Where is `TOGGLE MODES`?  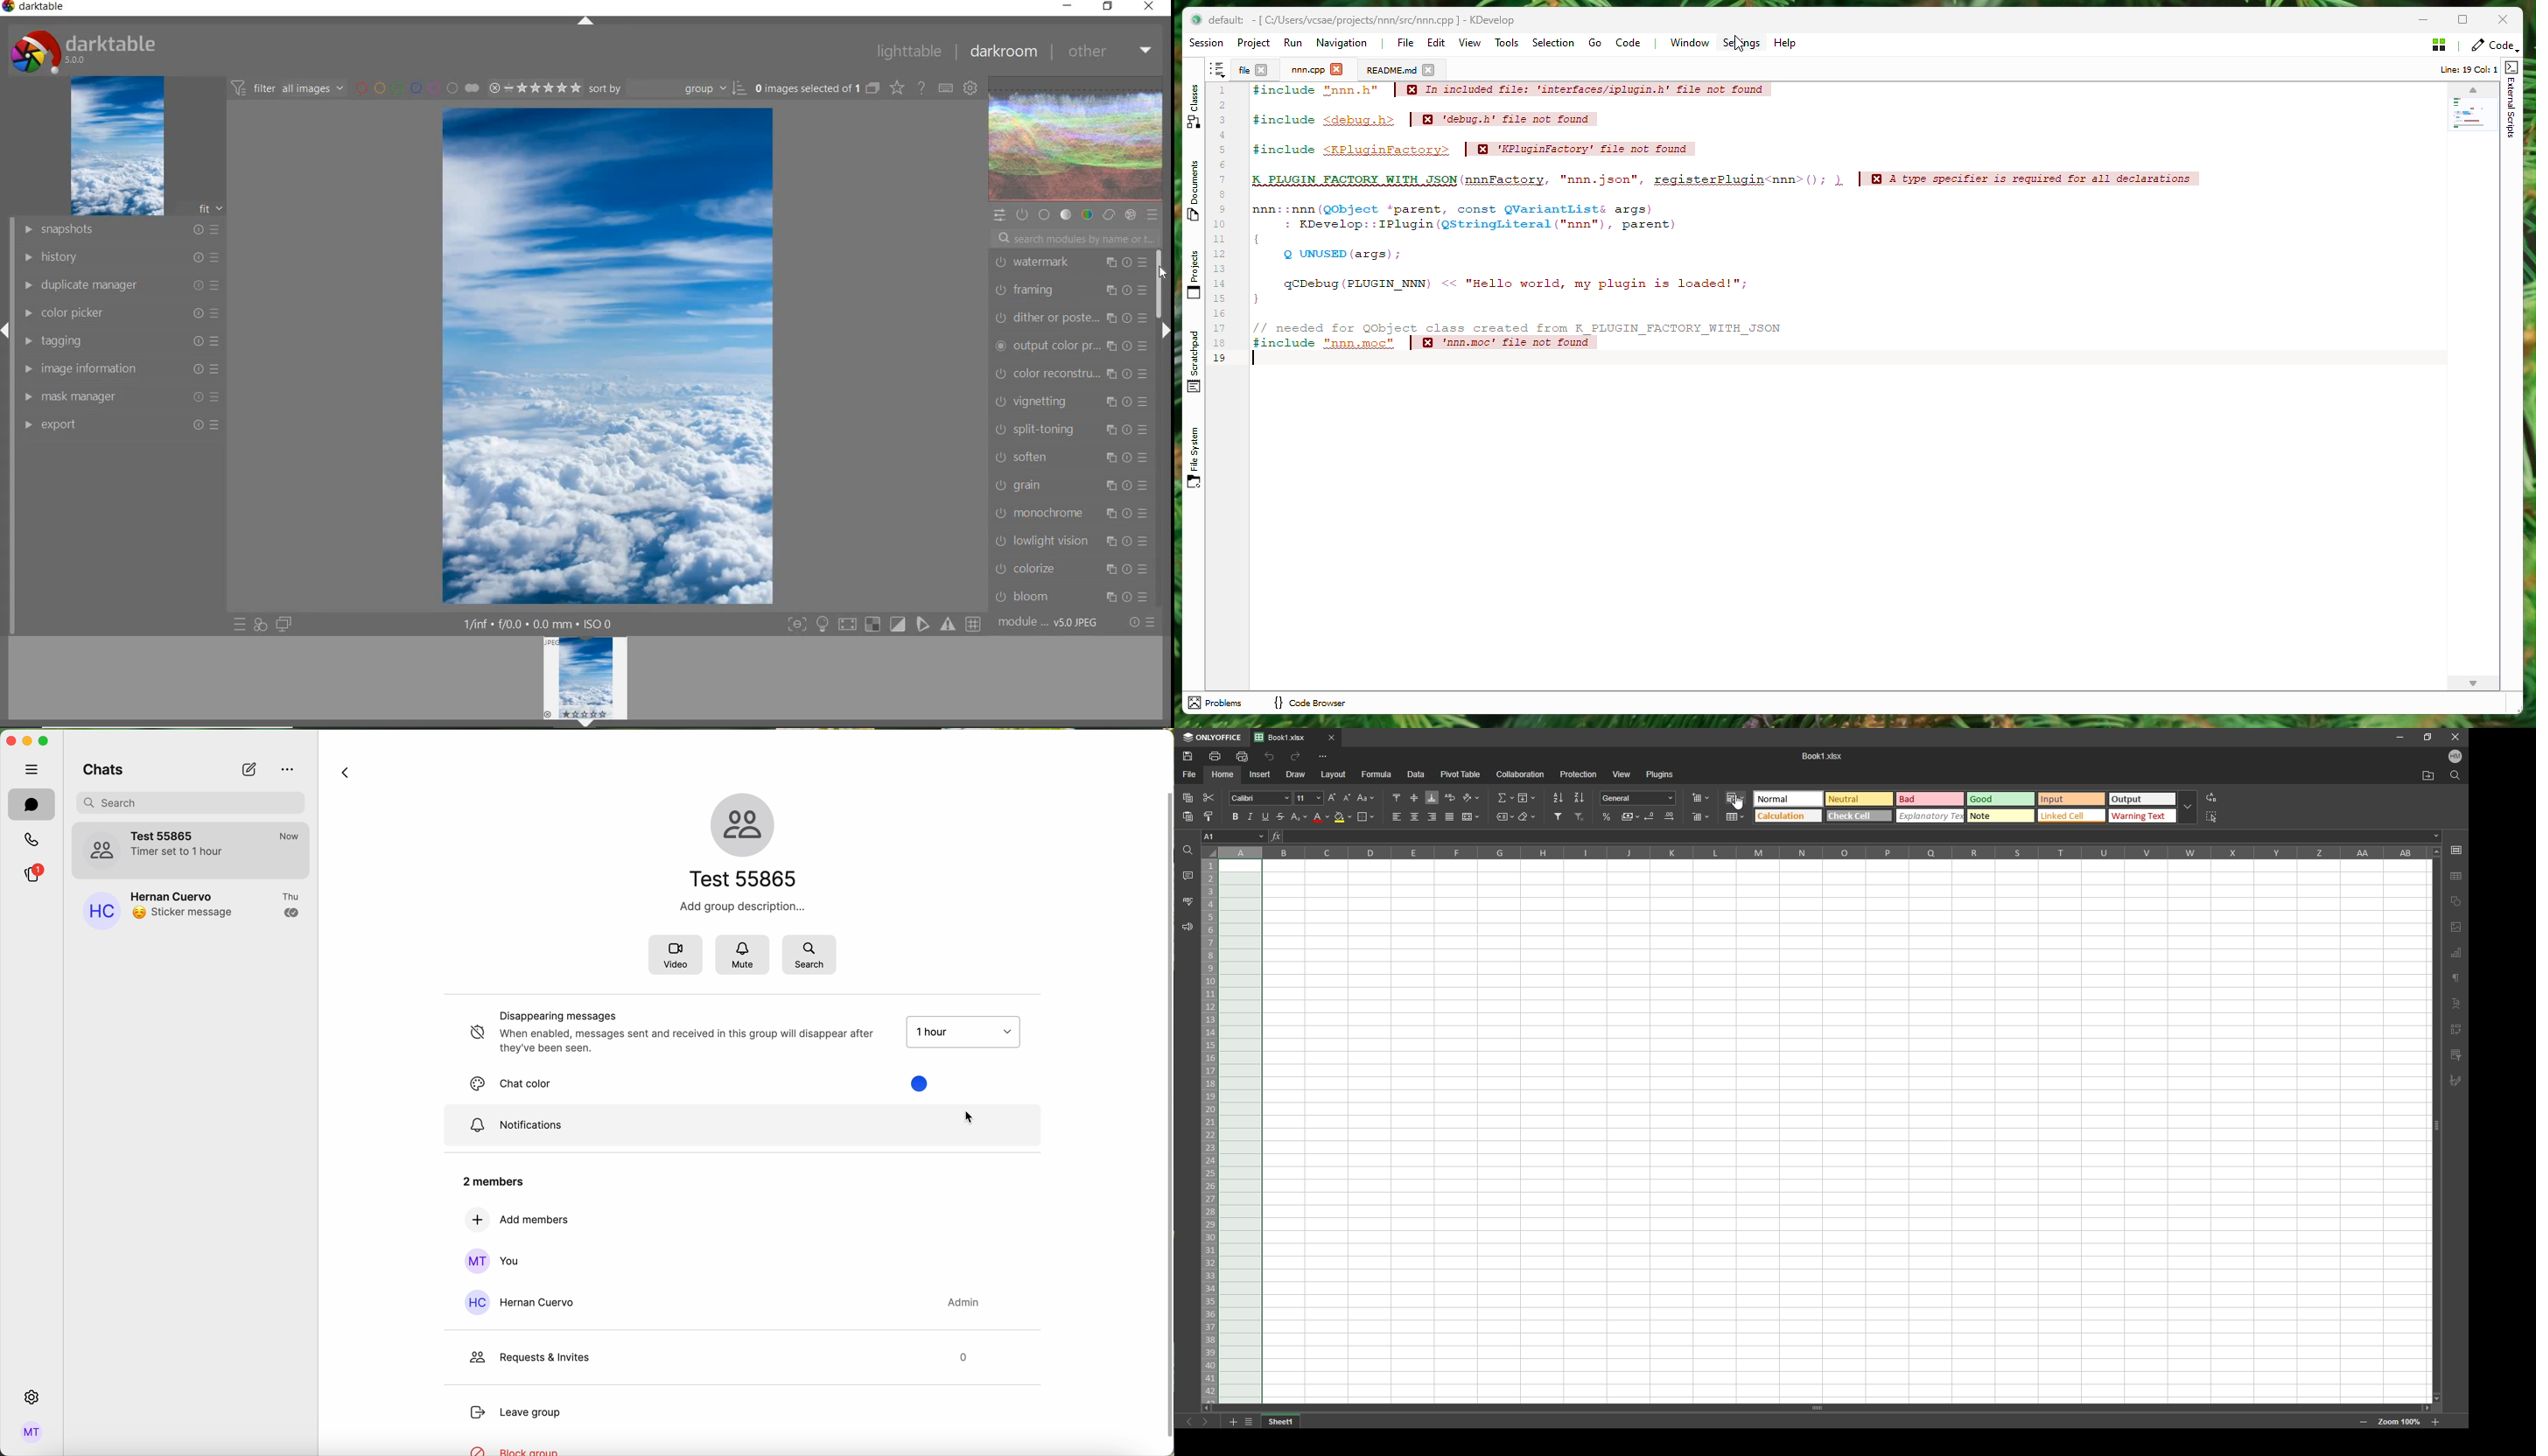 TOGGLE MODES is located at coordinates (884, 626).